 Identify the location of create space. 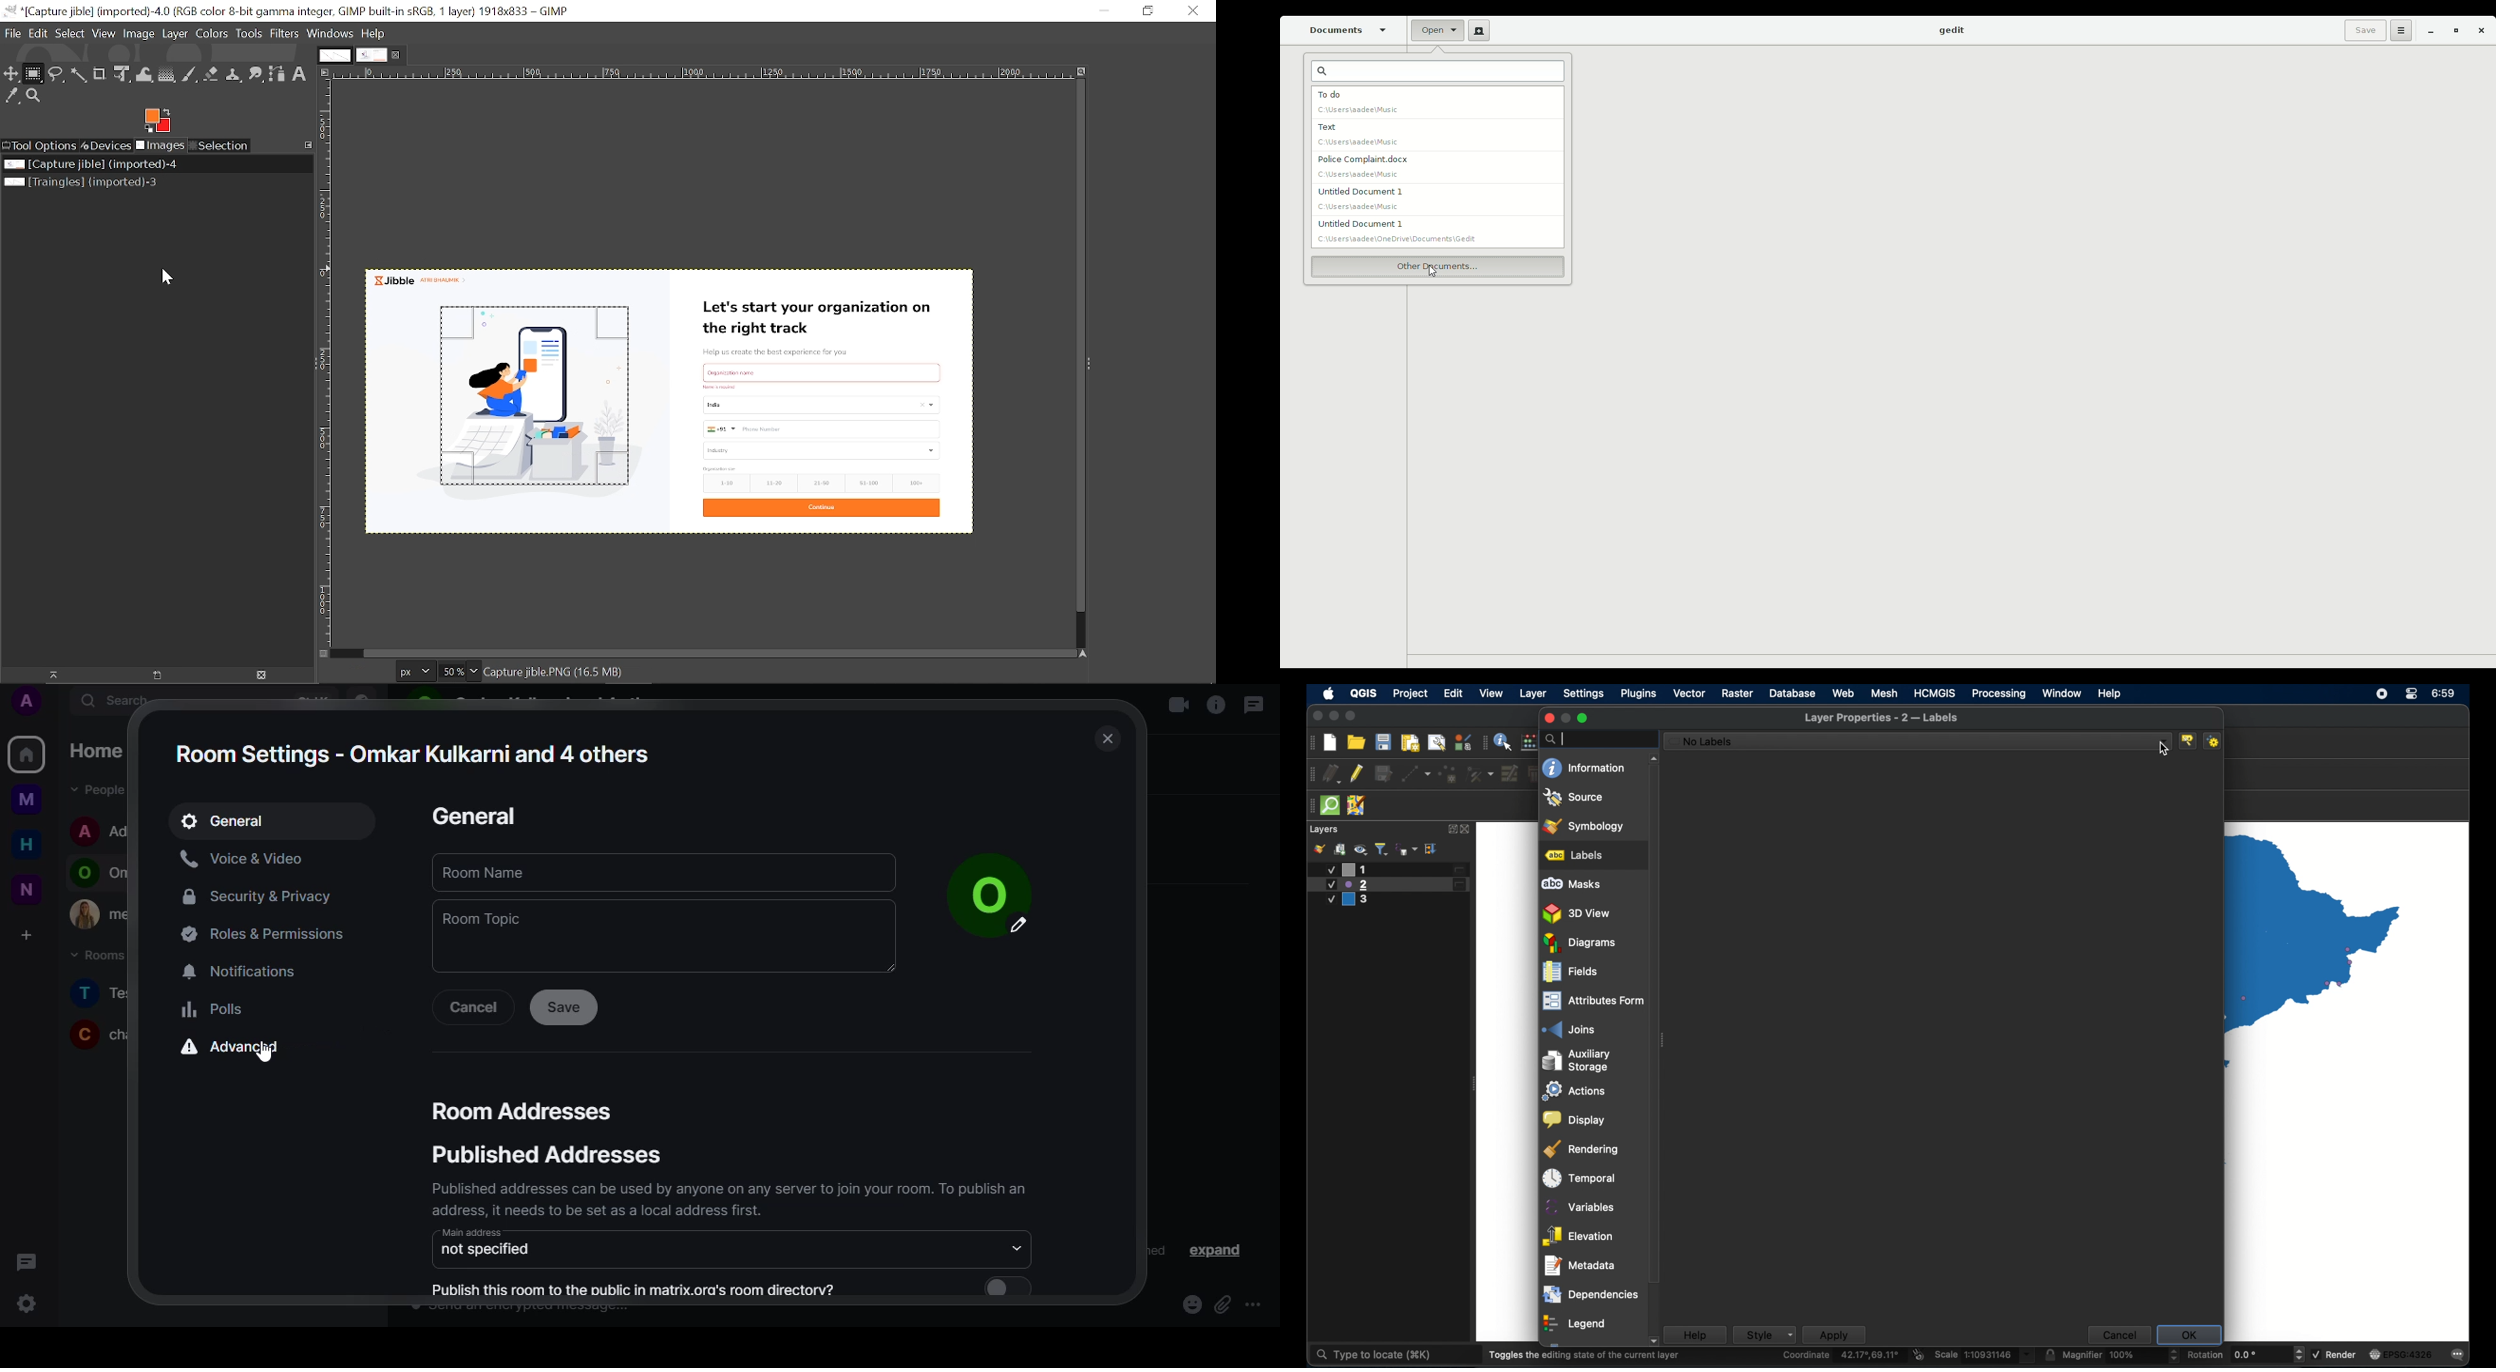
(30, 935).